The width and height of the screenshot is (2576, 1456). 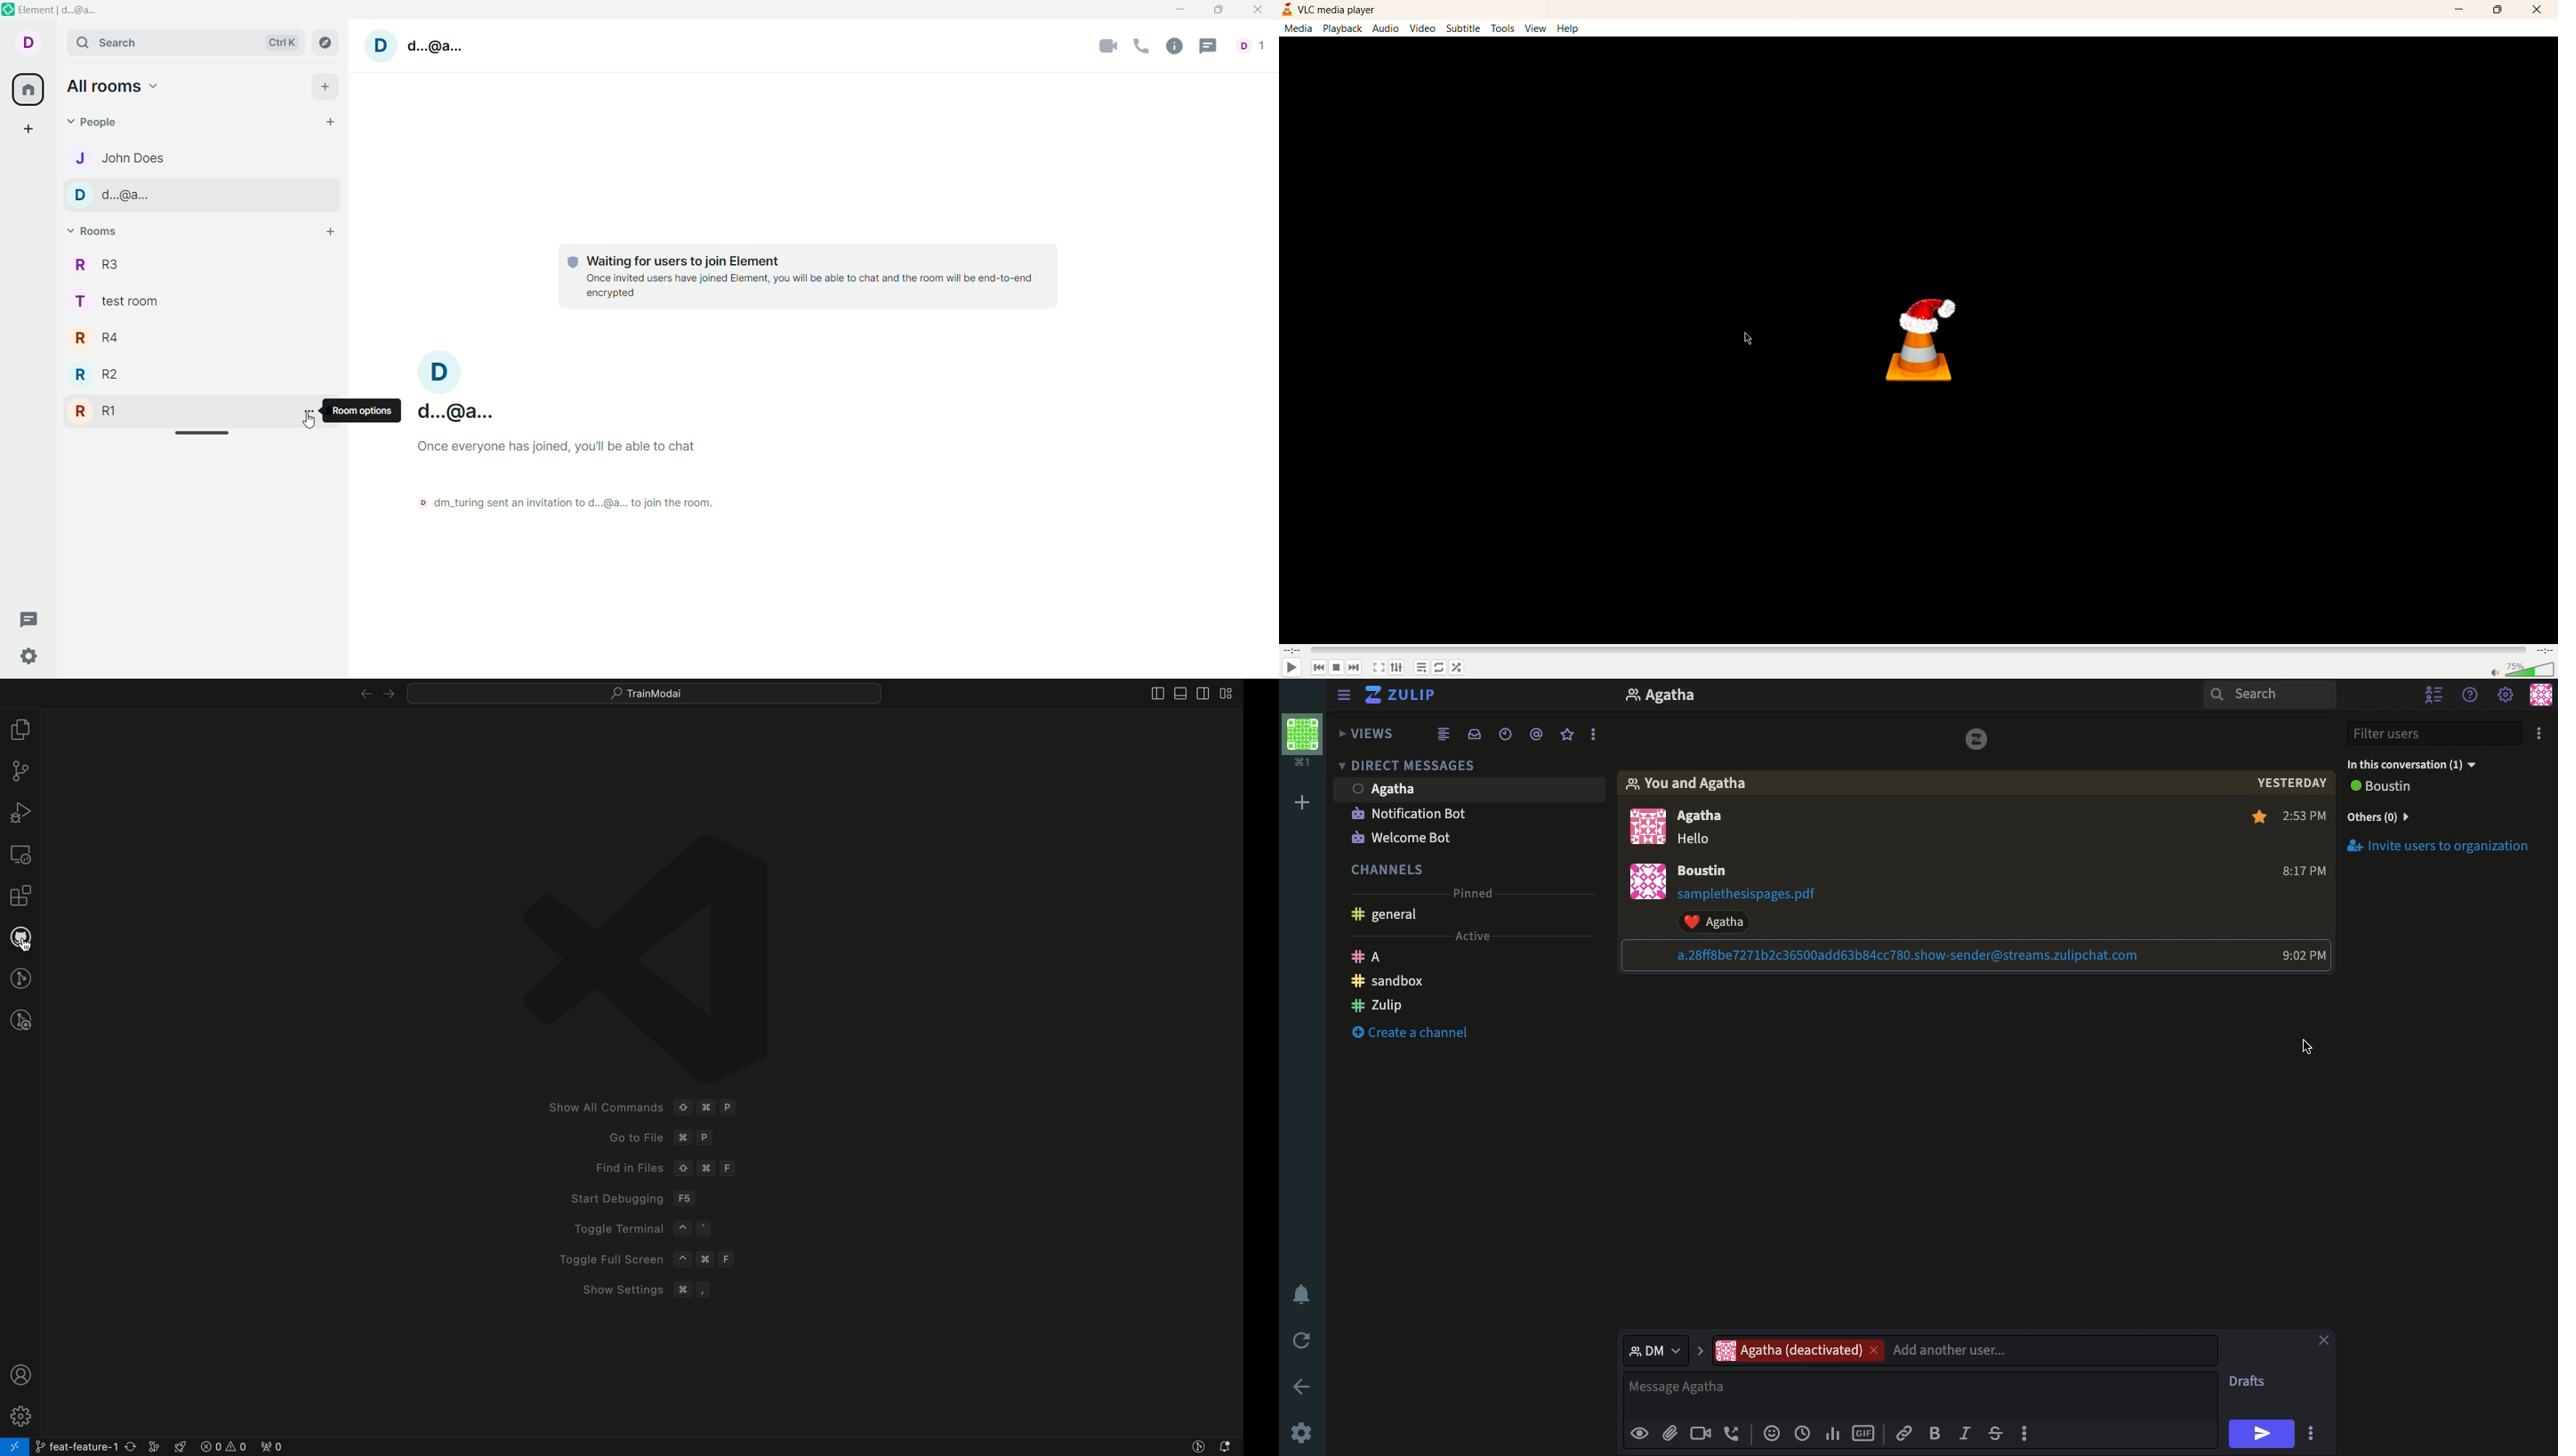 What do you see at coordinates (1389, 869) in the screenshot?
I see `Channels` at bounding box center [1389, 869].